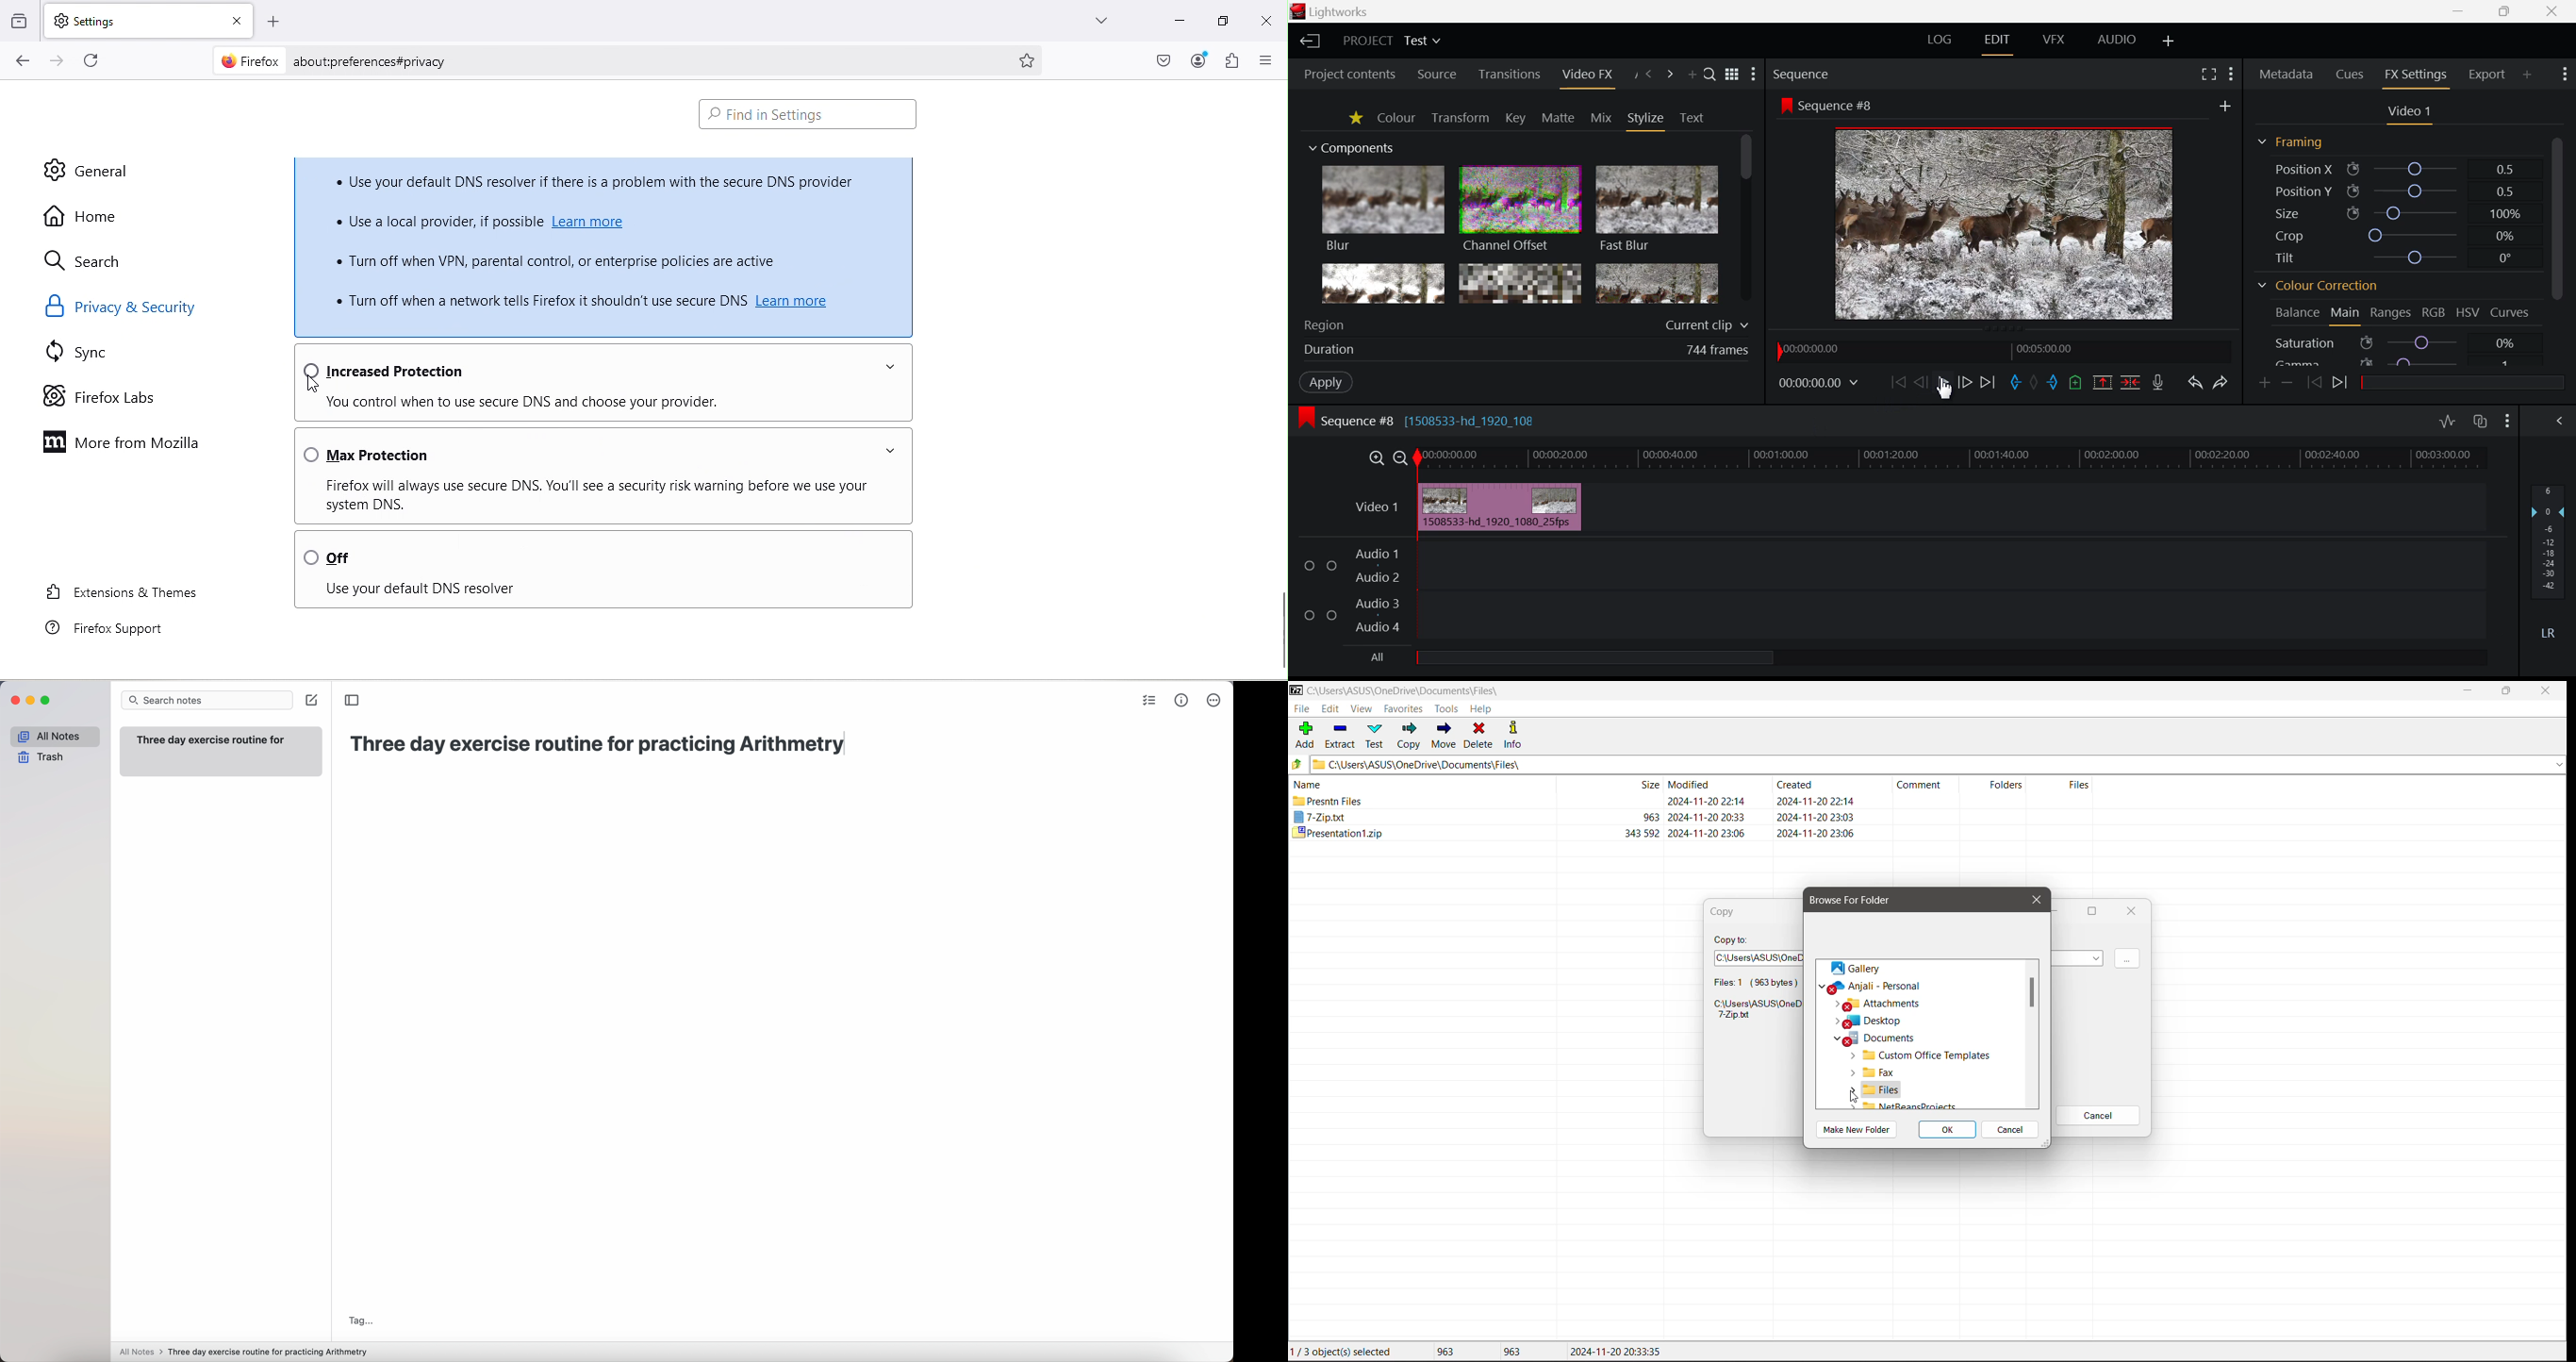 Image resolution: width=2576 pixels, height=1372 pixels. Describe the element at coordinates (1752, 981) in the screenshot. I see `File selection` at that location.